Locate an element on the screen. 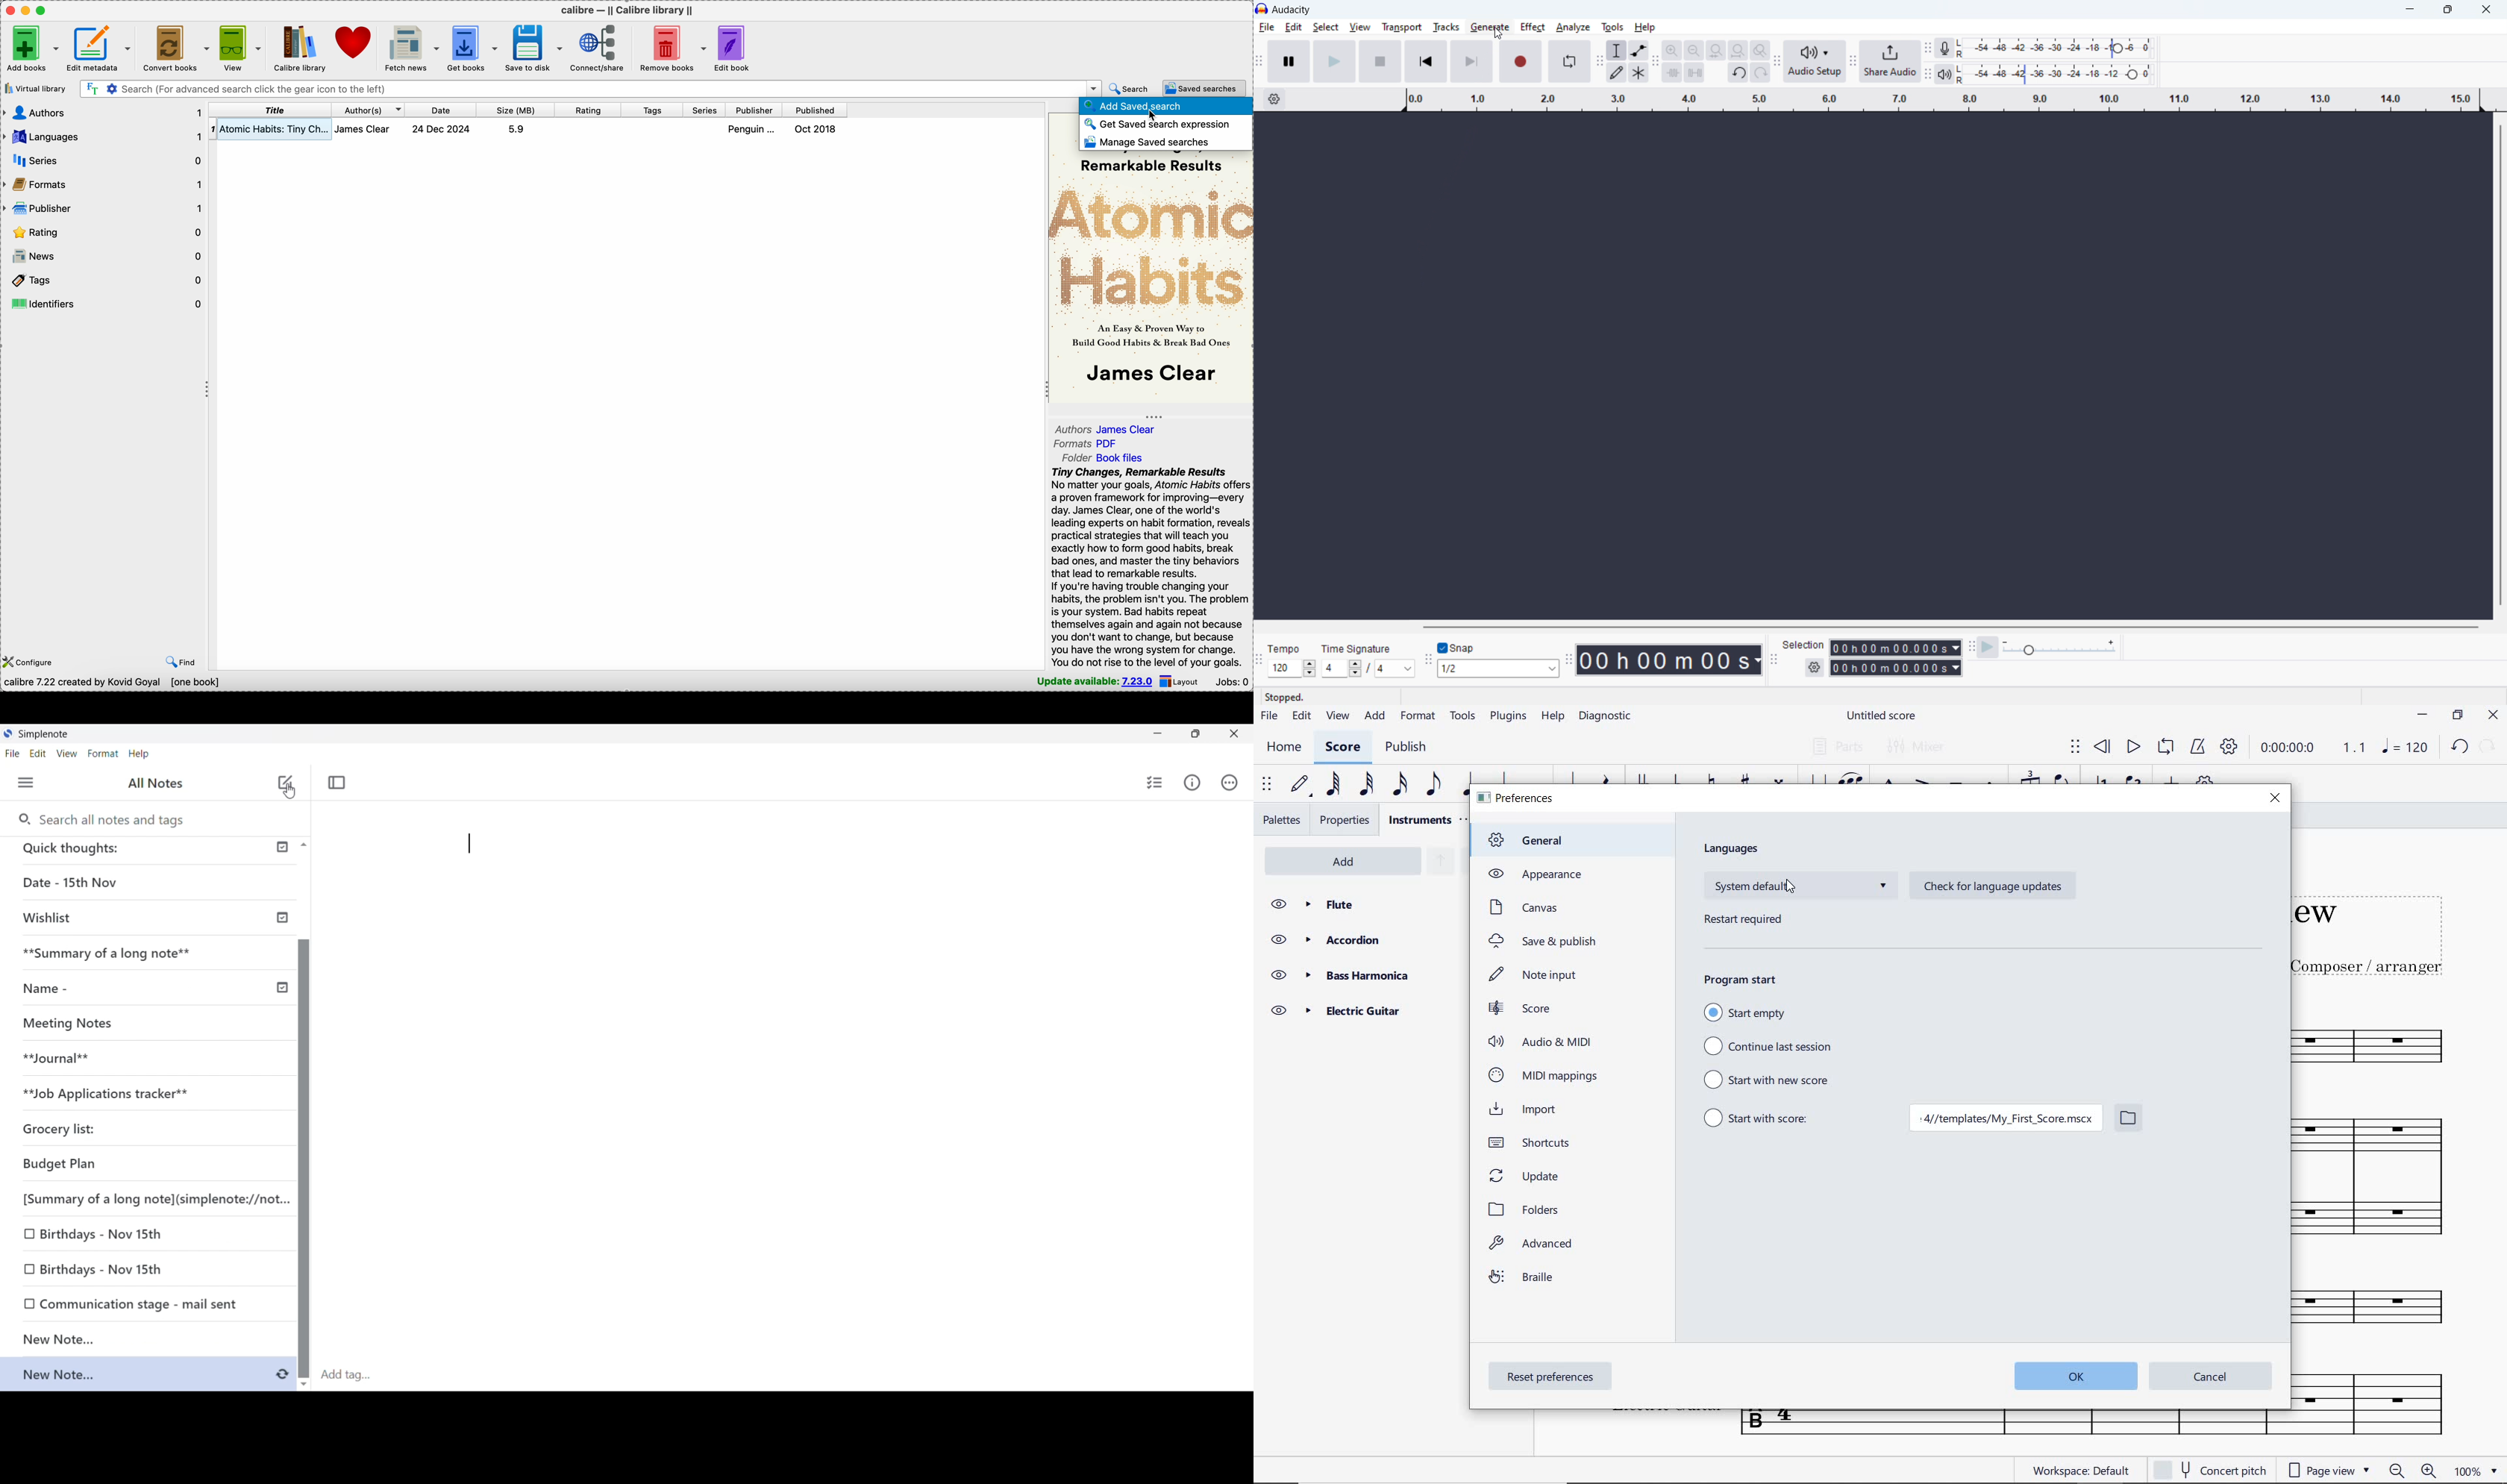 The image size is (2520, 1484). File menu is located at coordinates (12, 753).